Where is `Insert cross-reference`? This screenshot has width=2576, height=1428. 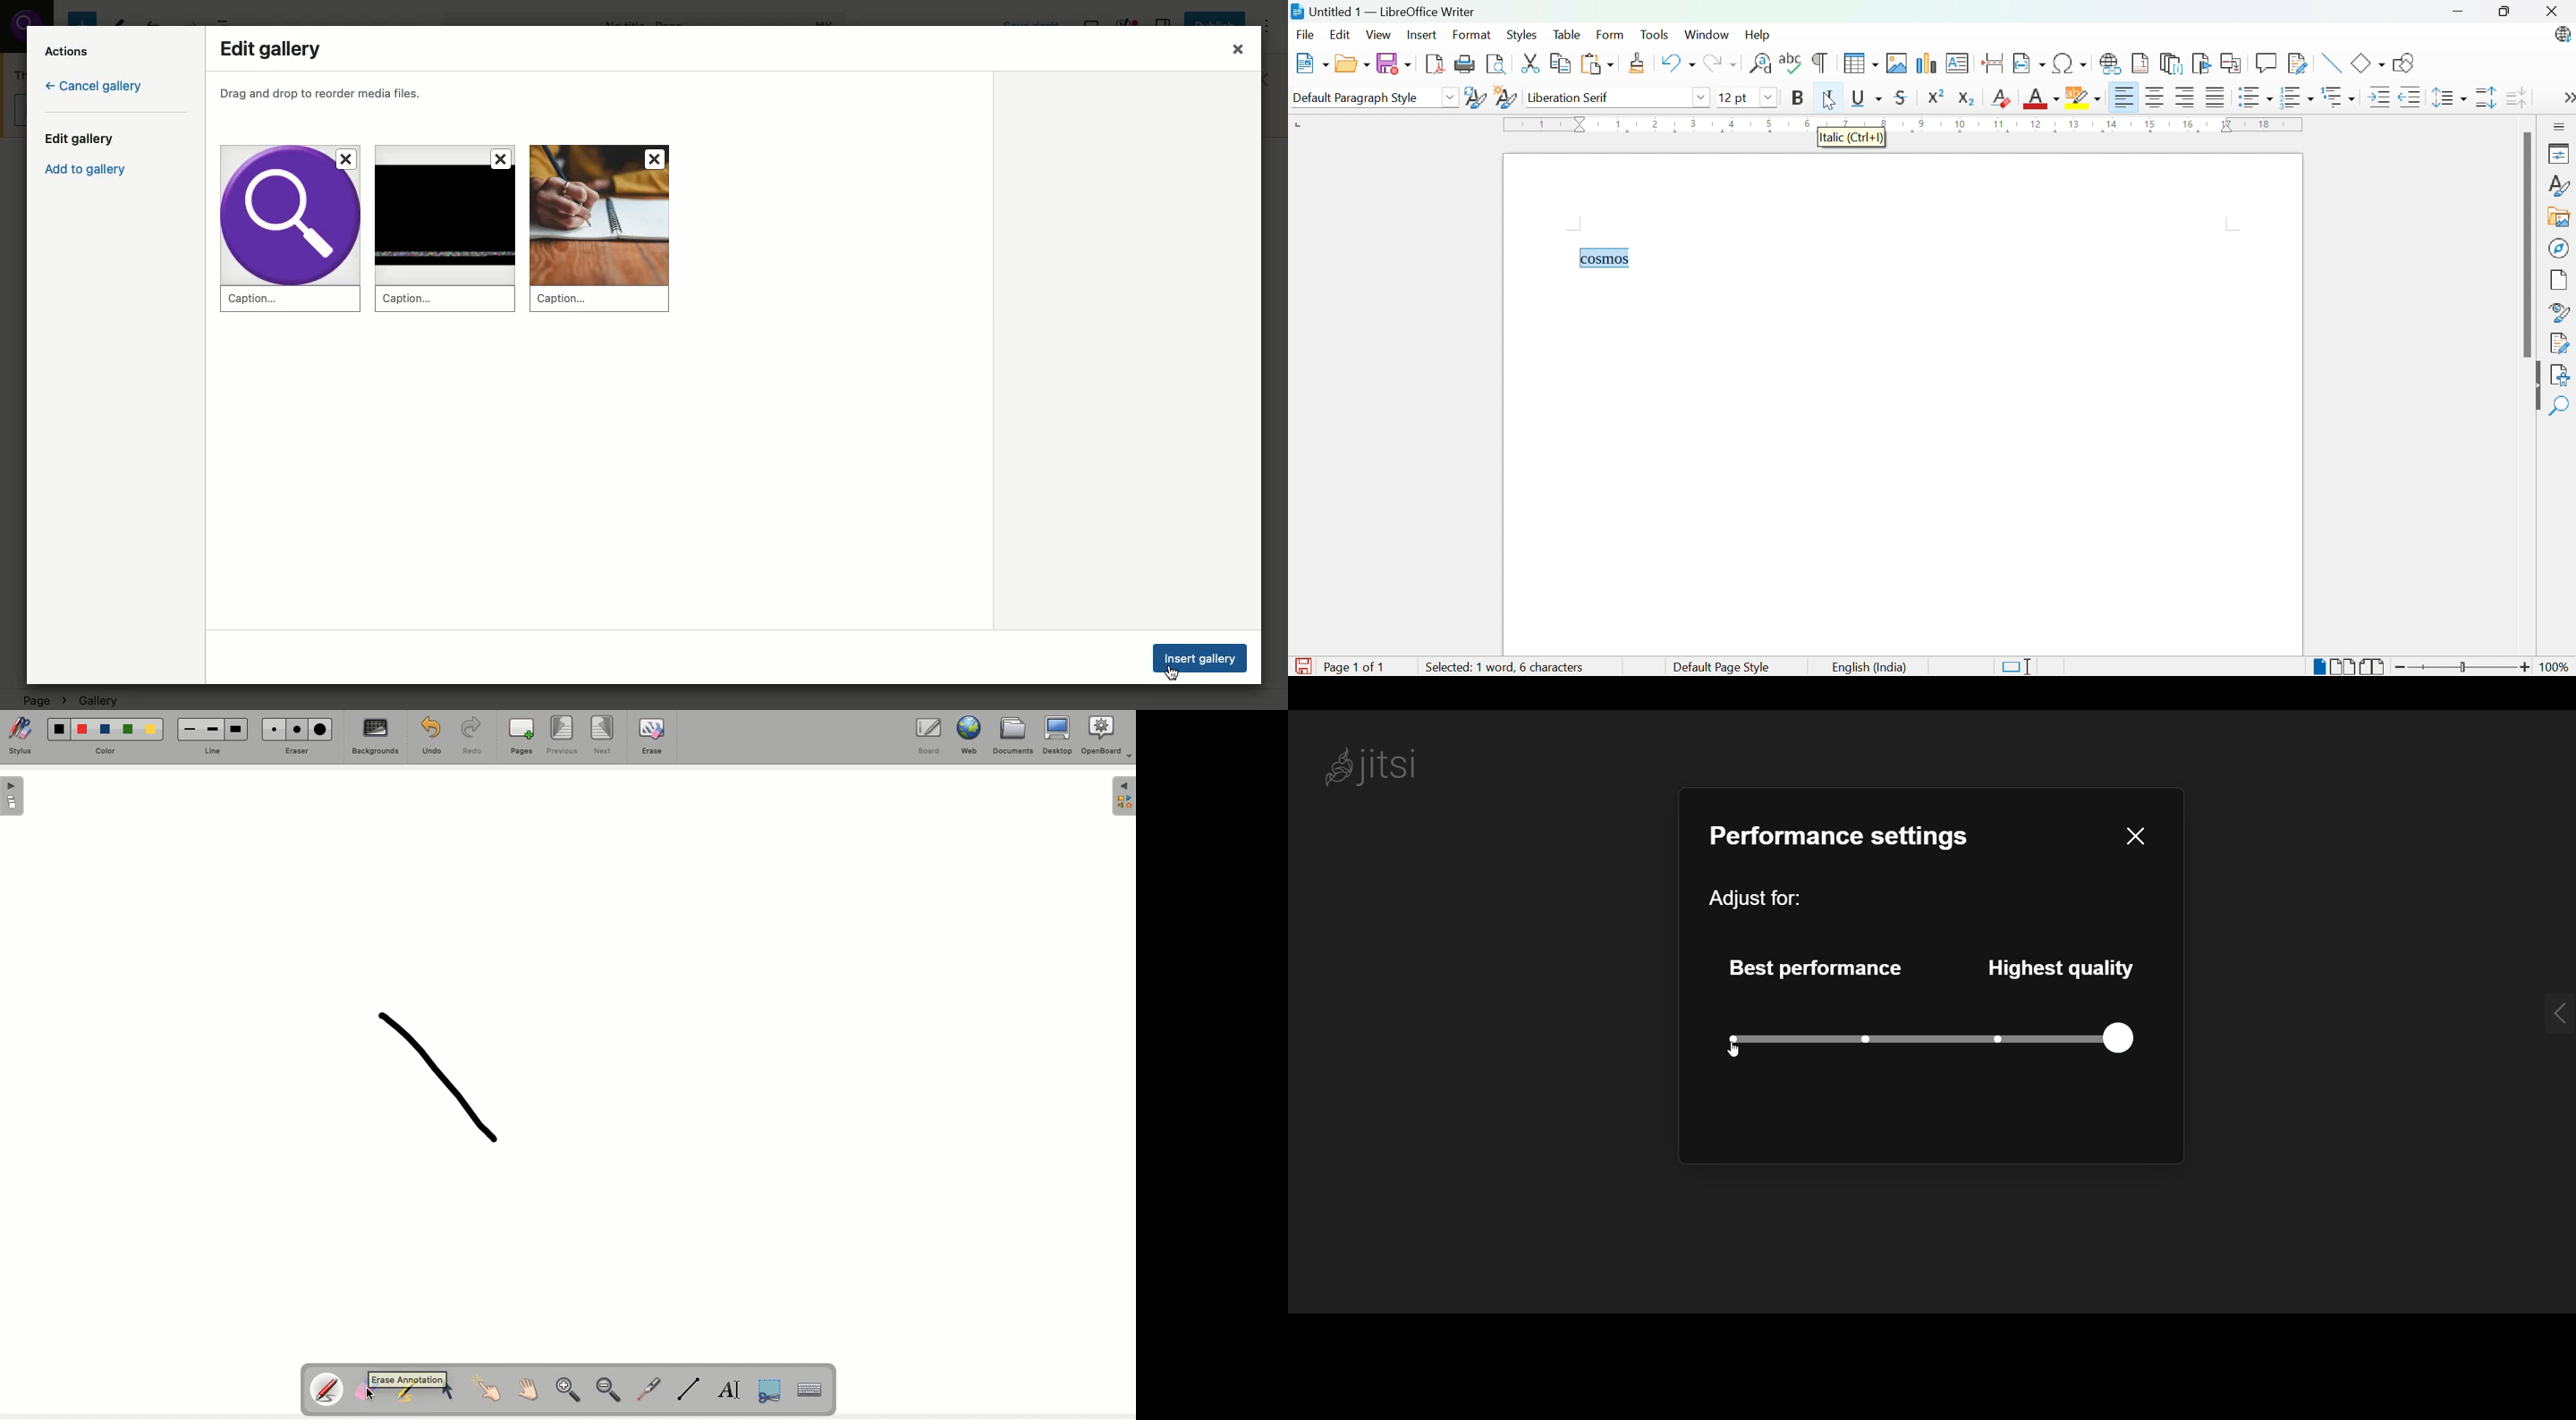
Insert cross-reference is located at coordinates (2231, 63).